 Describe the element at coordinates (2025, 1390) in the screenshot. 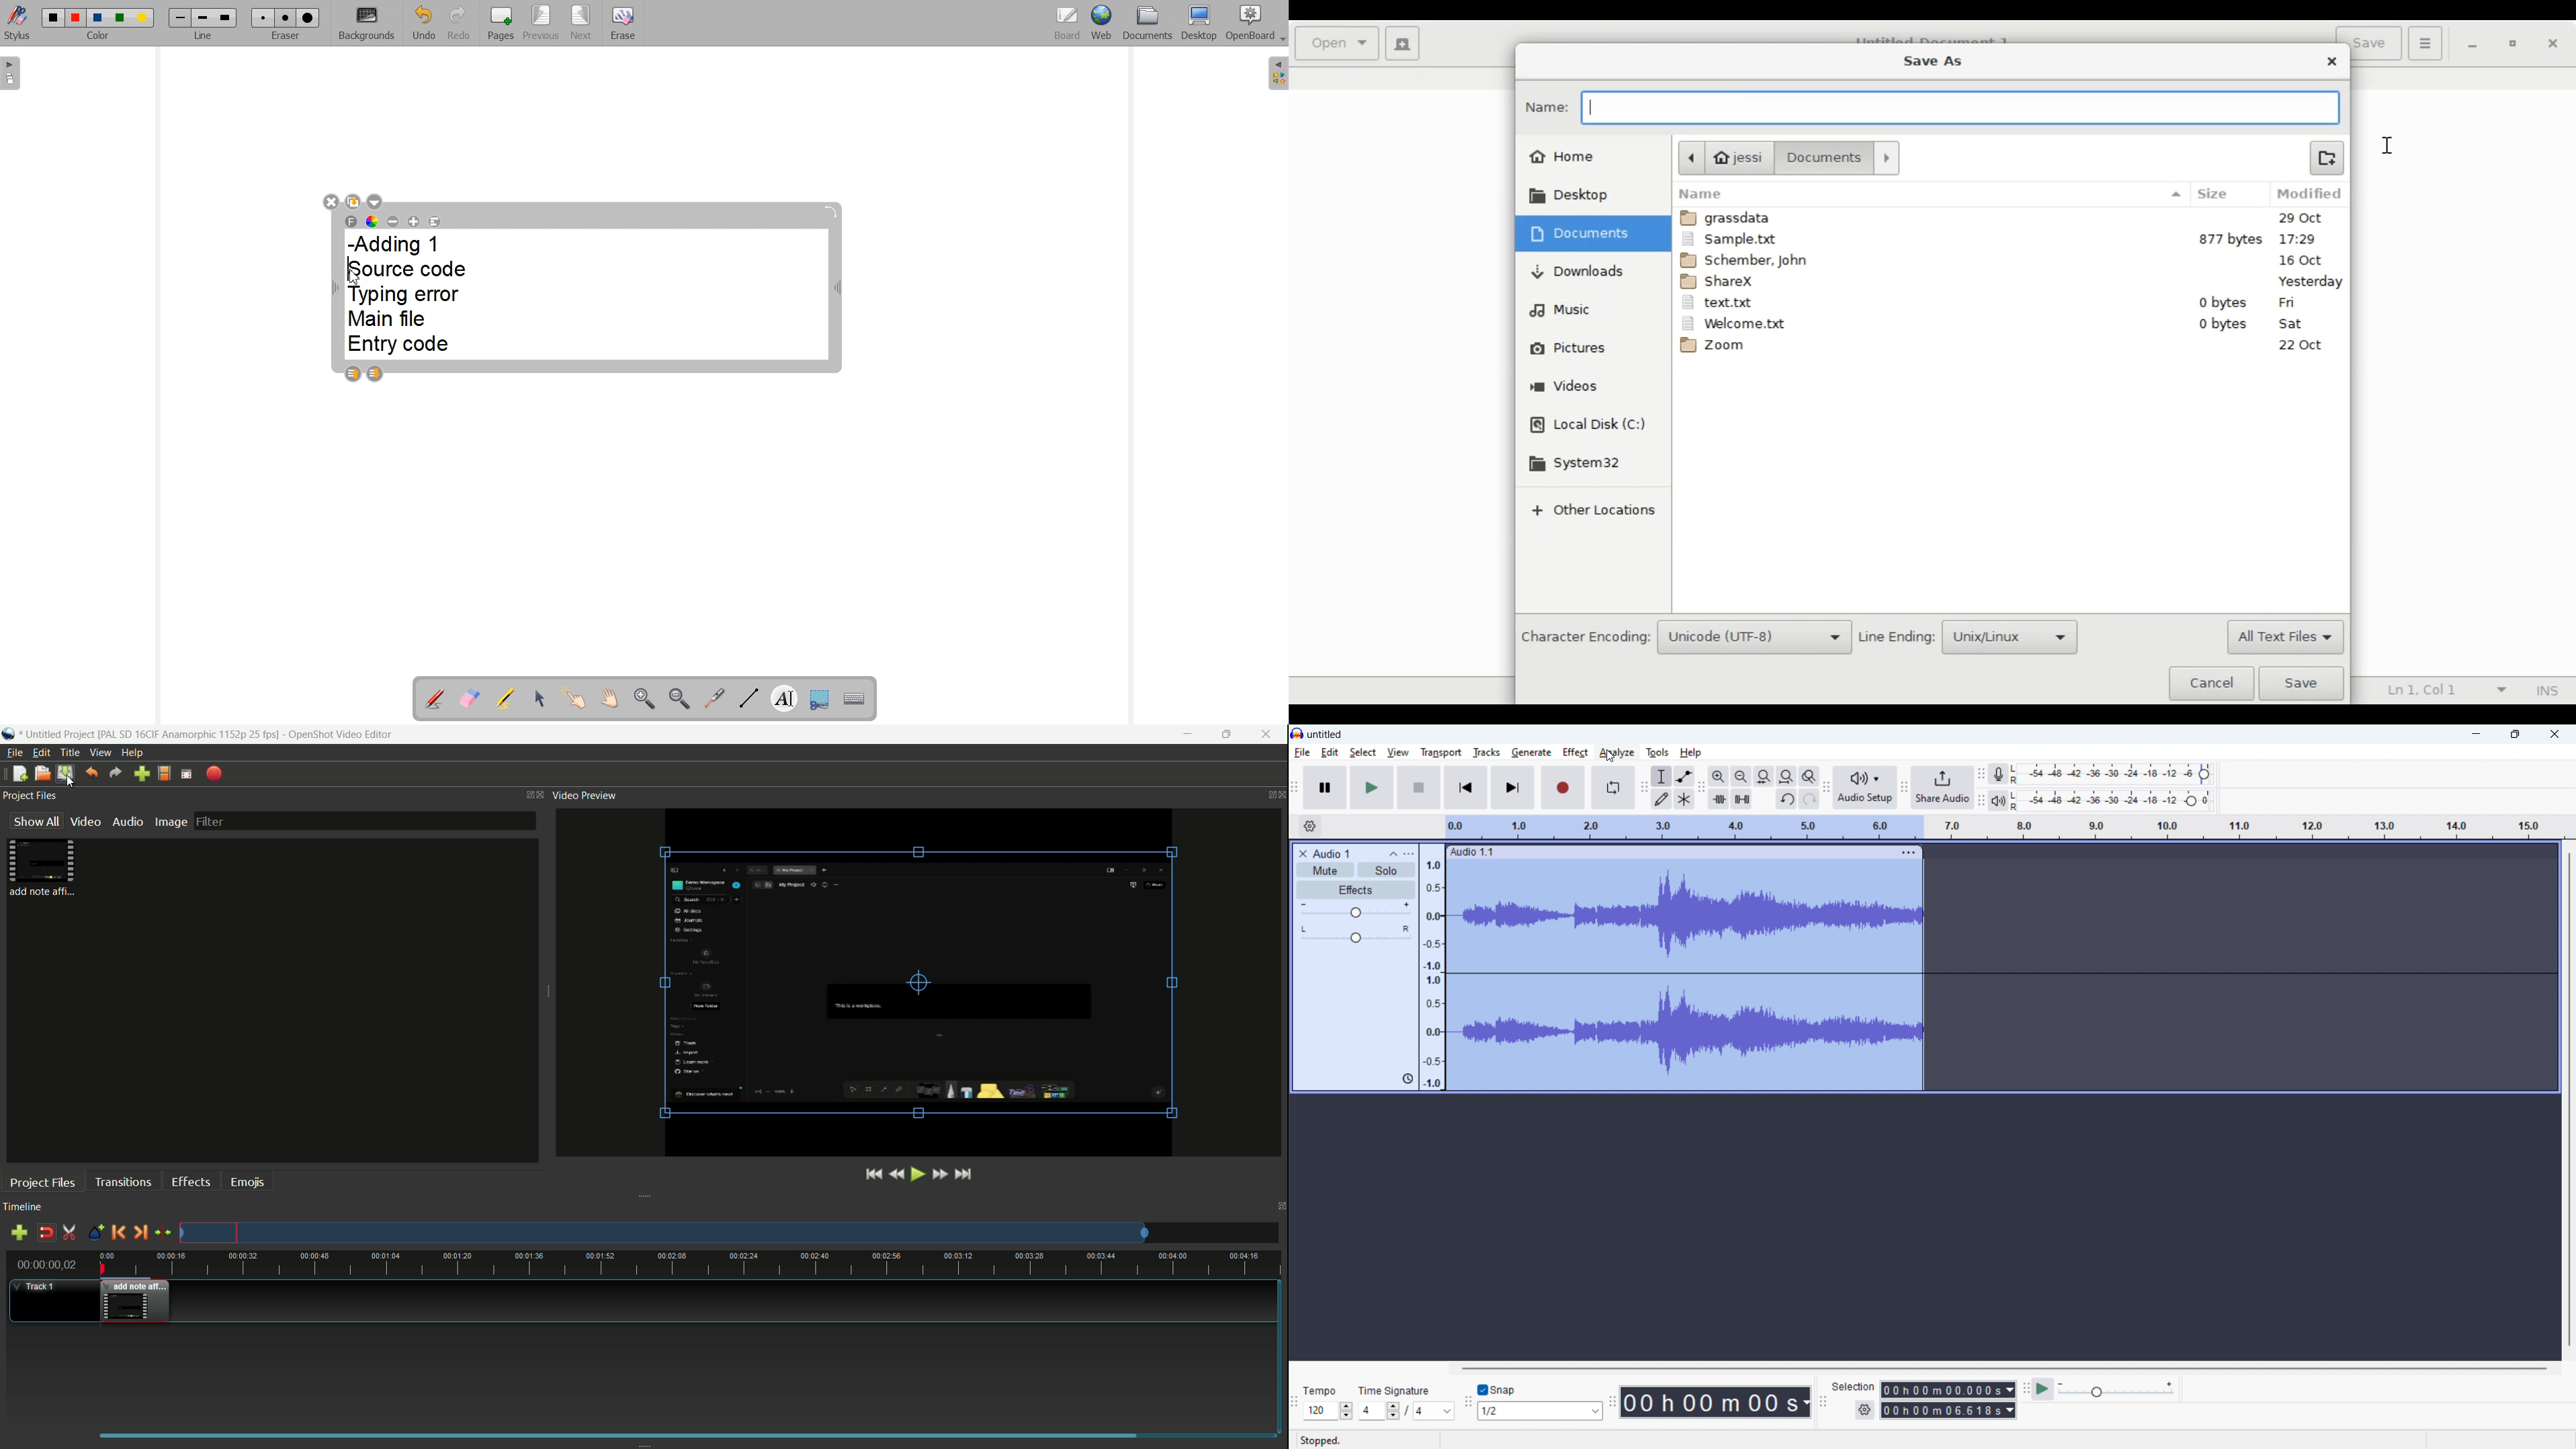

I see `play at speed toolbar` at that location.